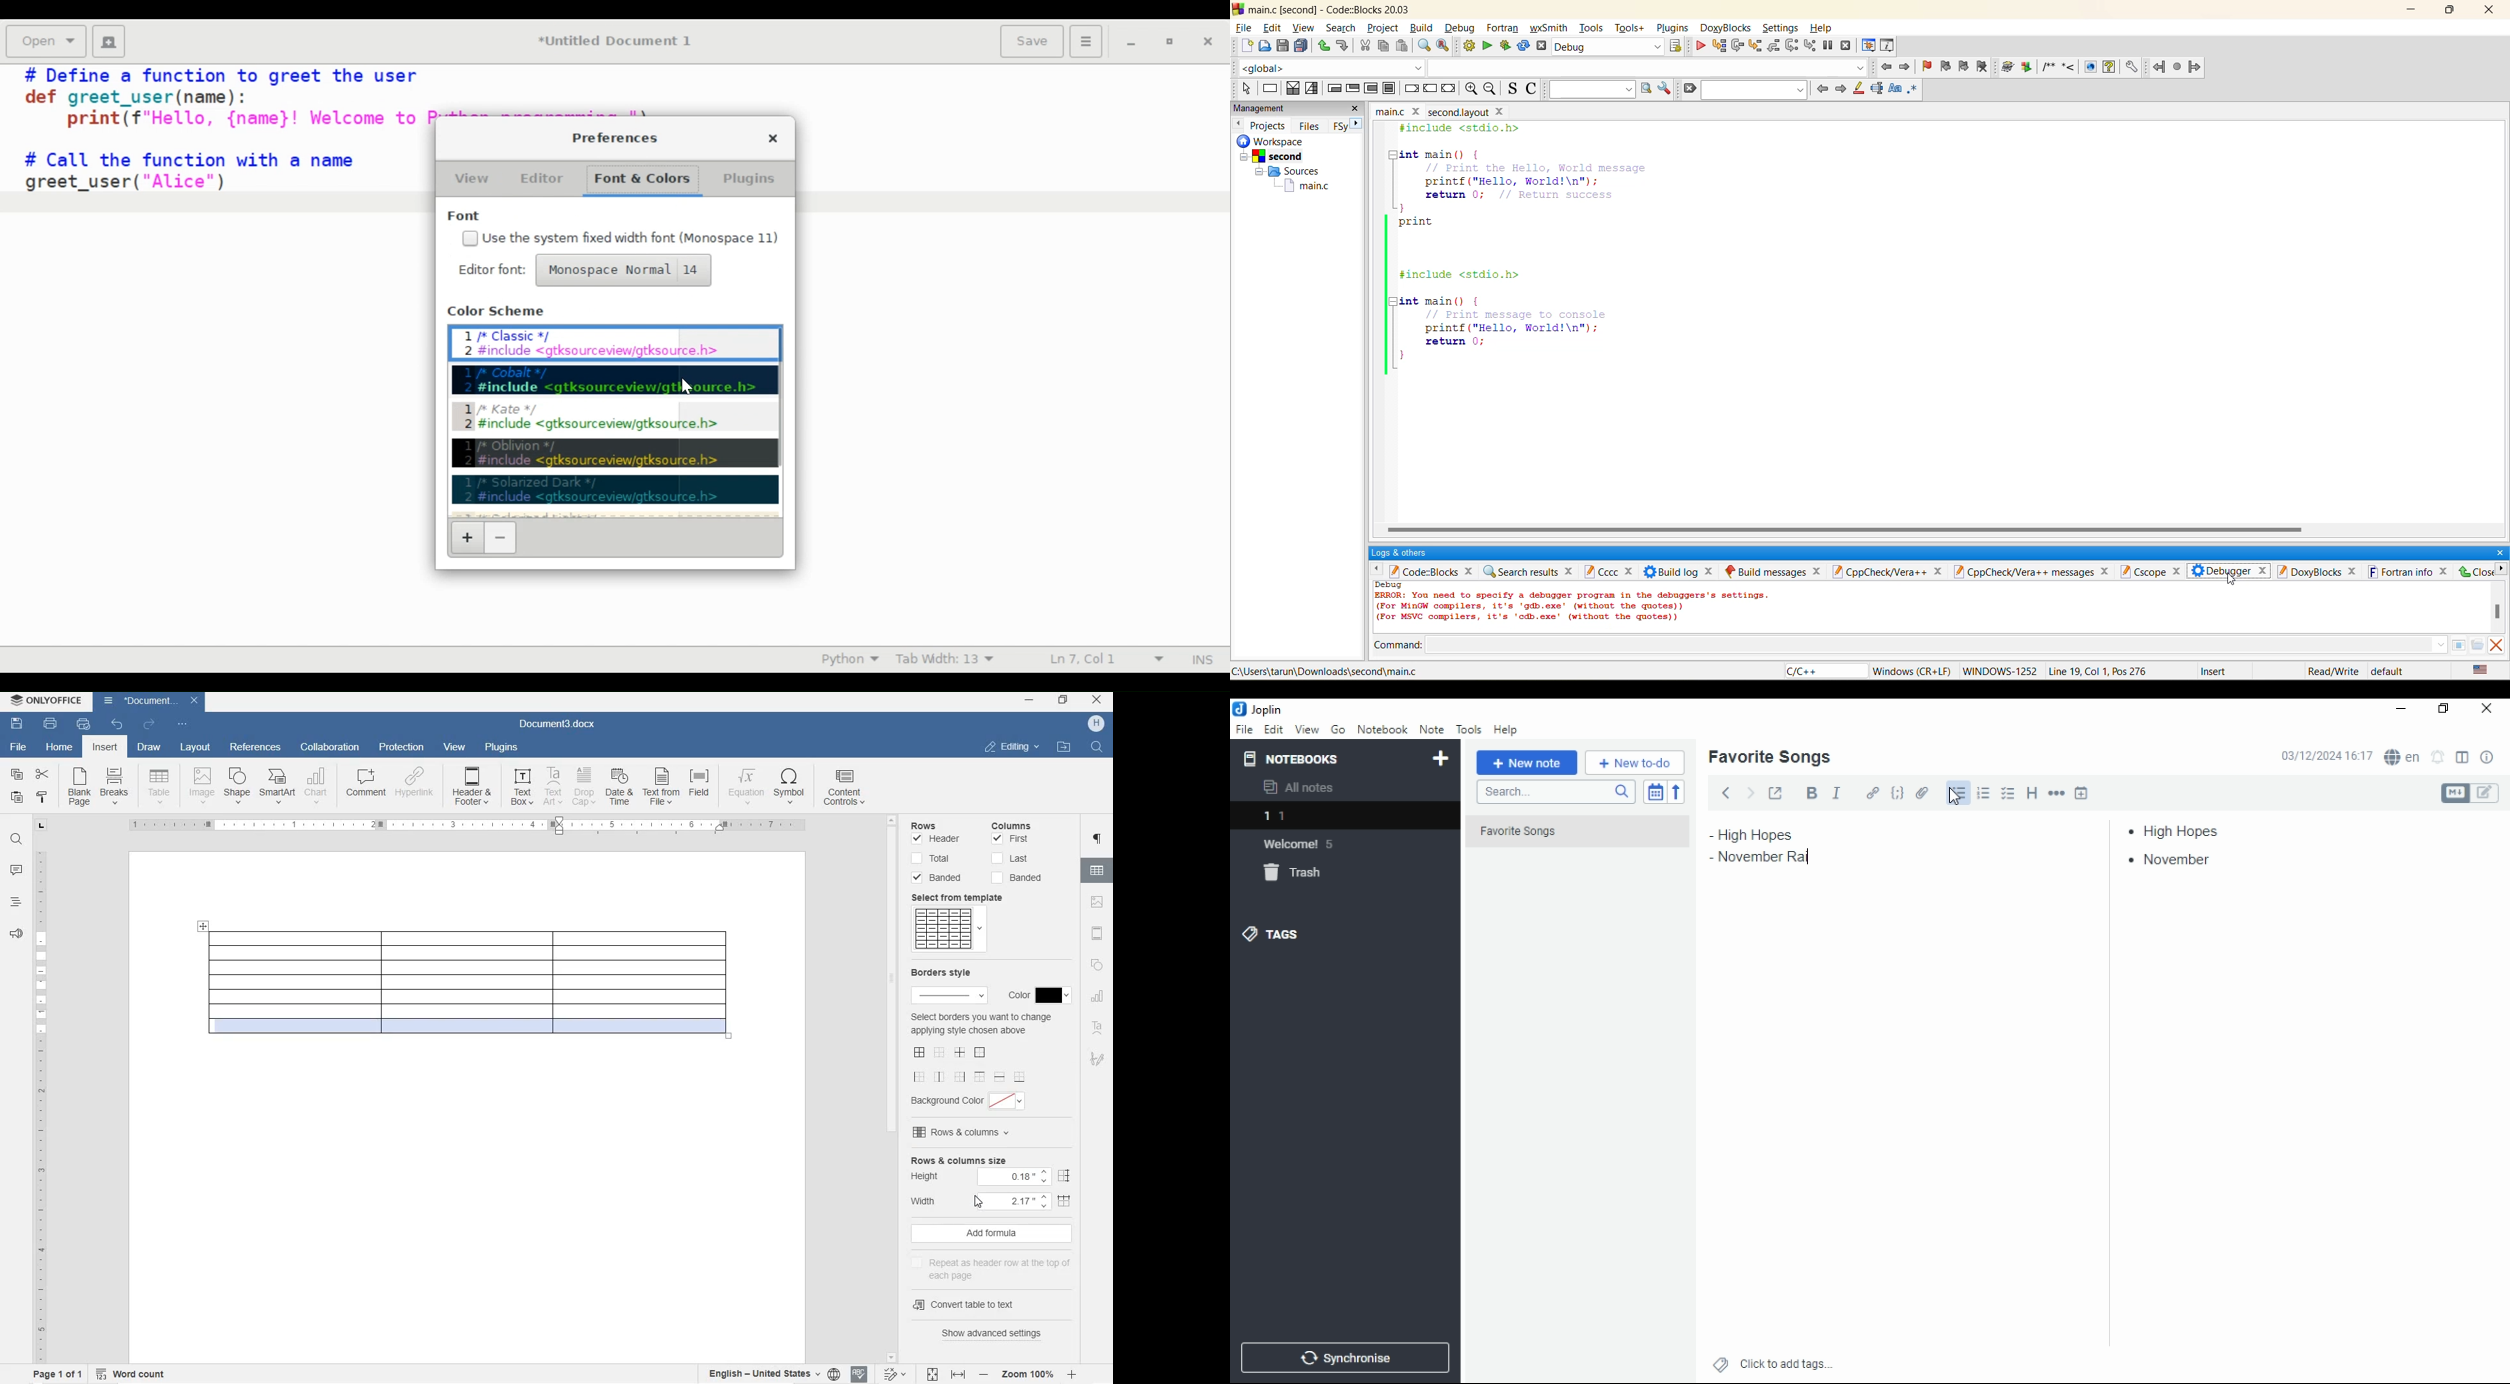  What do you see at coordinates (2502, 573) in the screenshot?
I see `right menu` at bounding box center [2502, 573].